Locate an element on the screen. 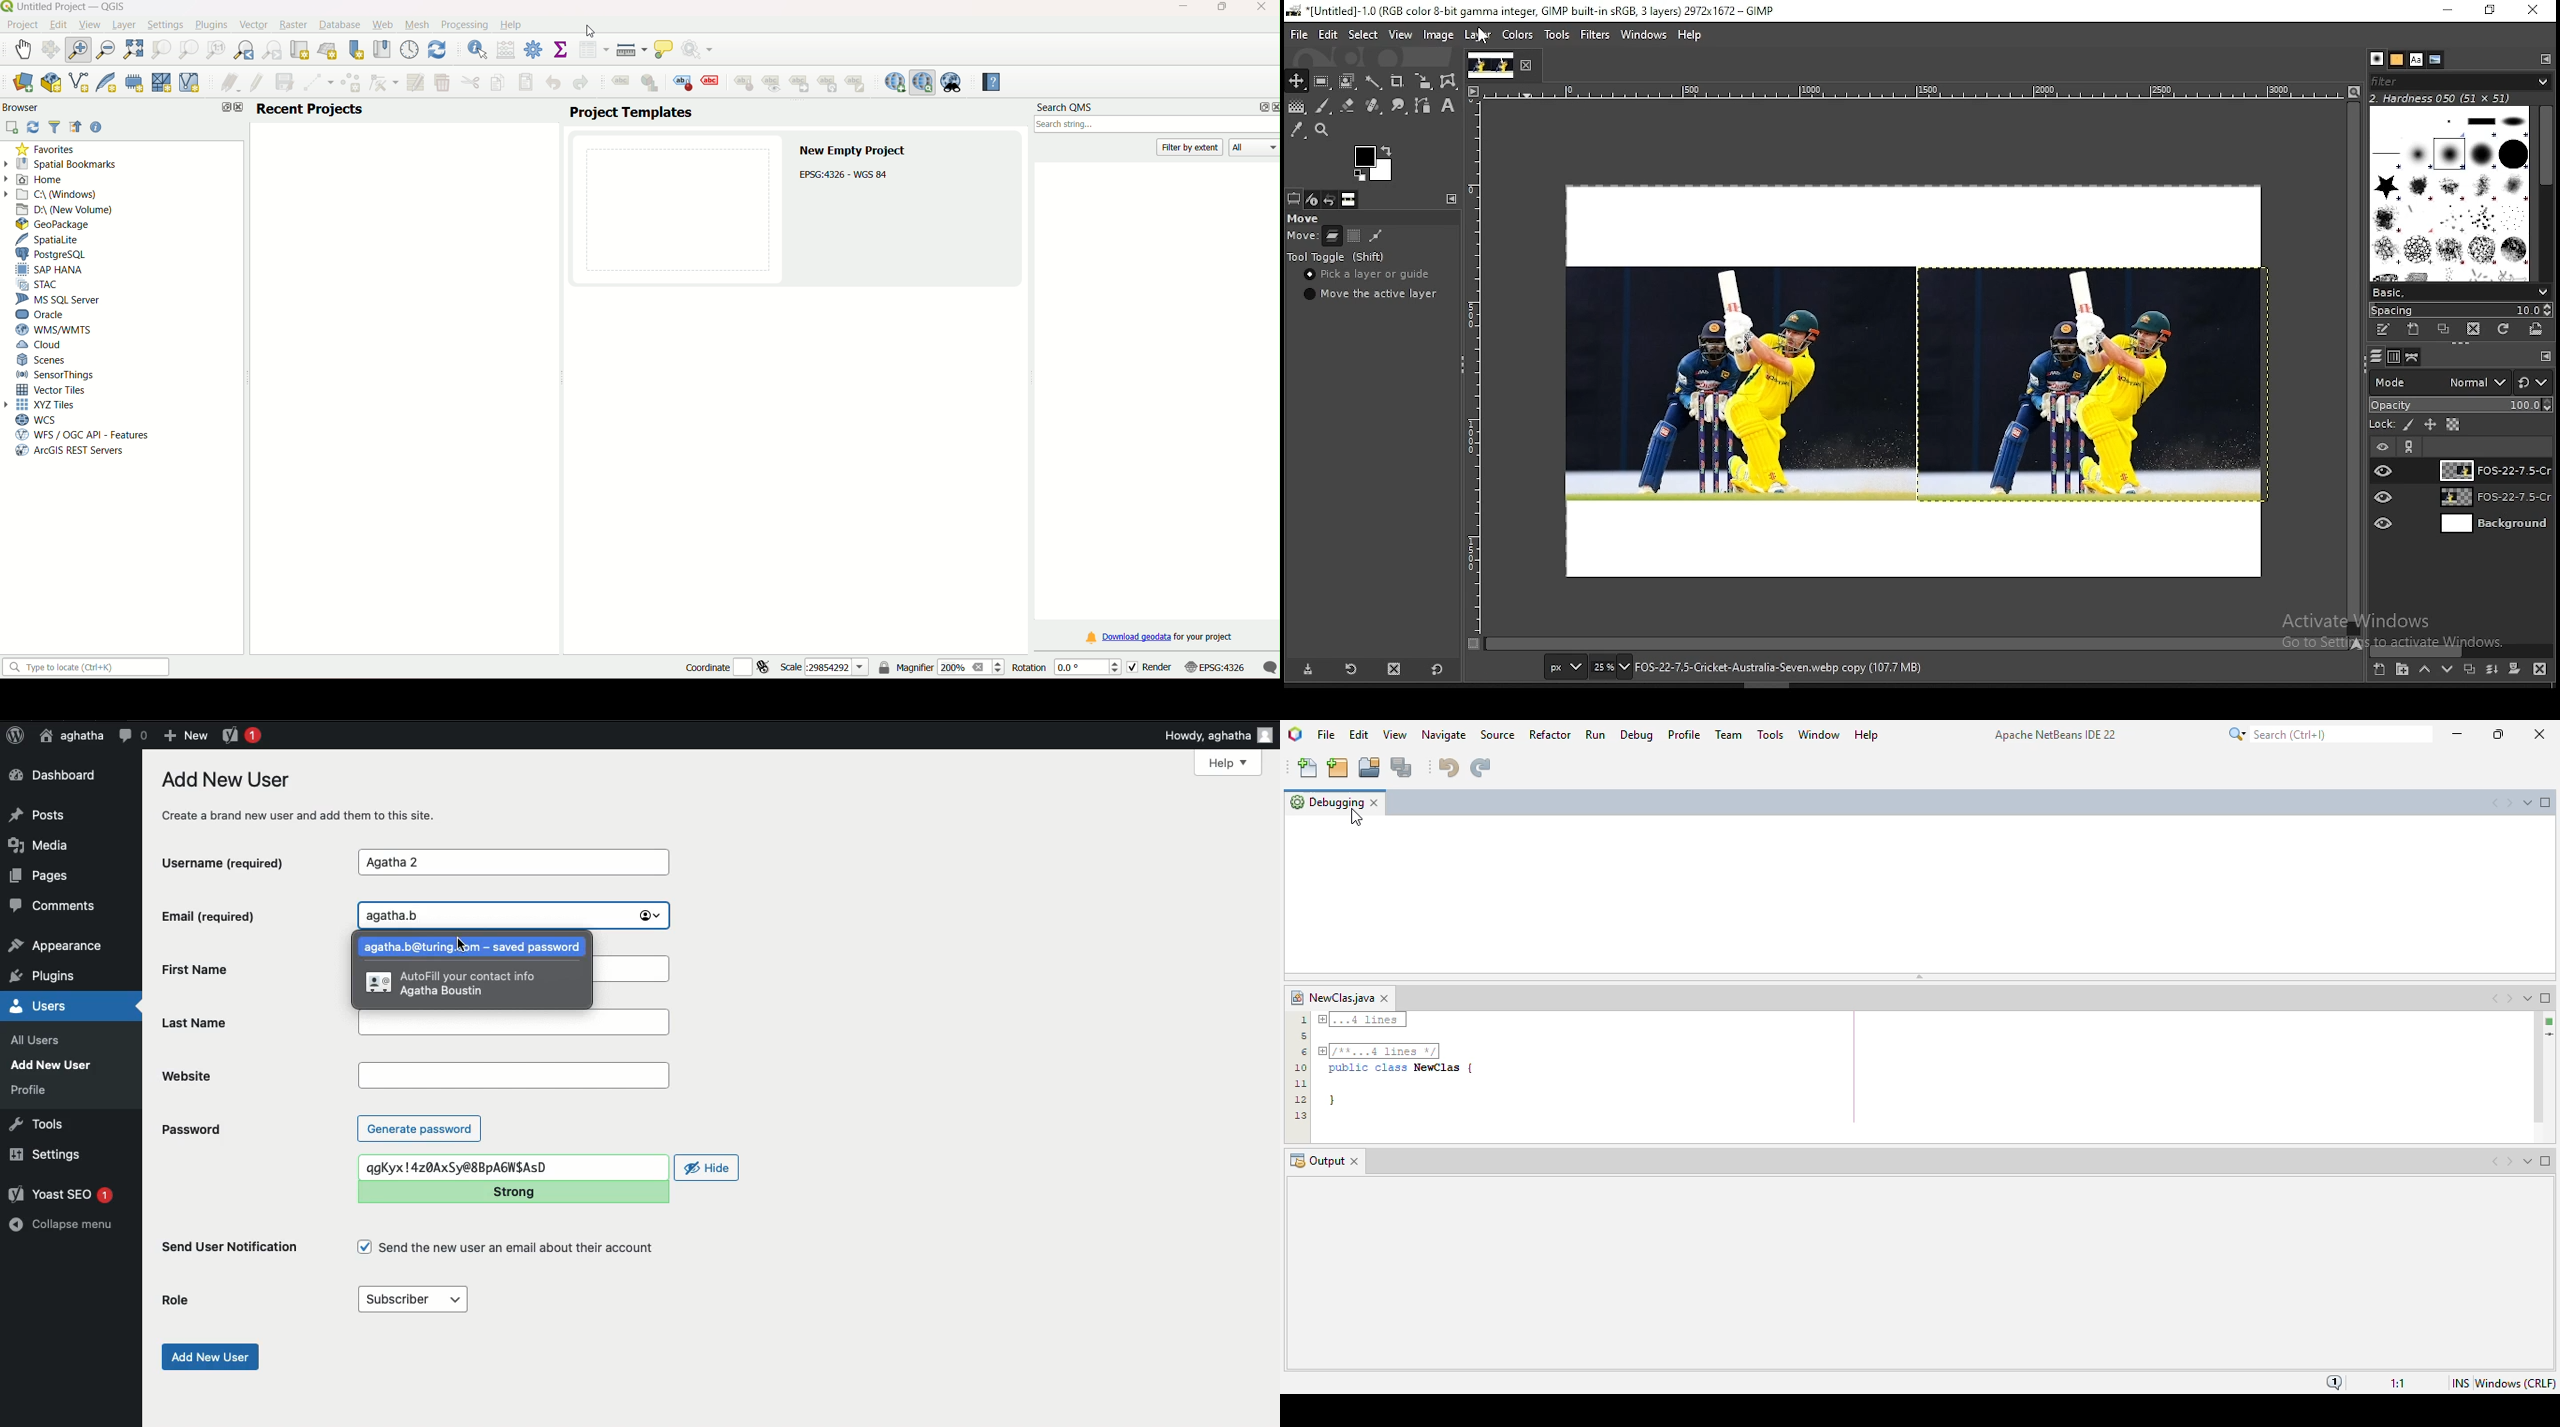 The image size is (2576, 1428). scale is located at coordinates (1904, 91).